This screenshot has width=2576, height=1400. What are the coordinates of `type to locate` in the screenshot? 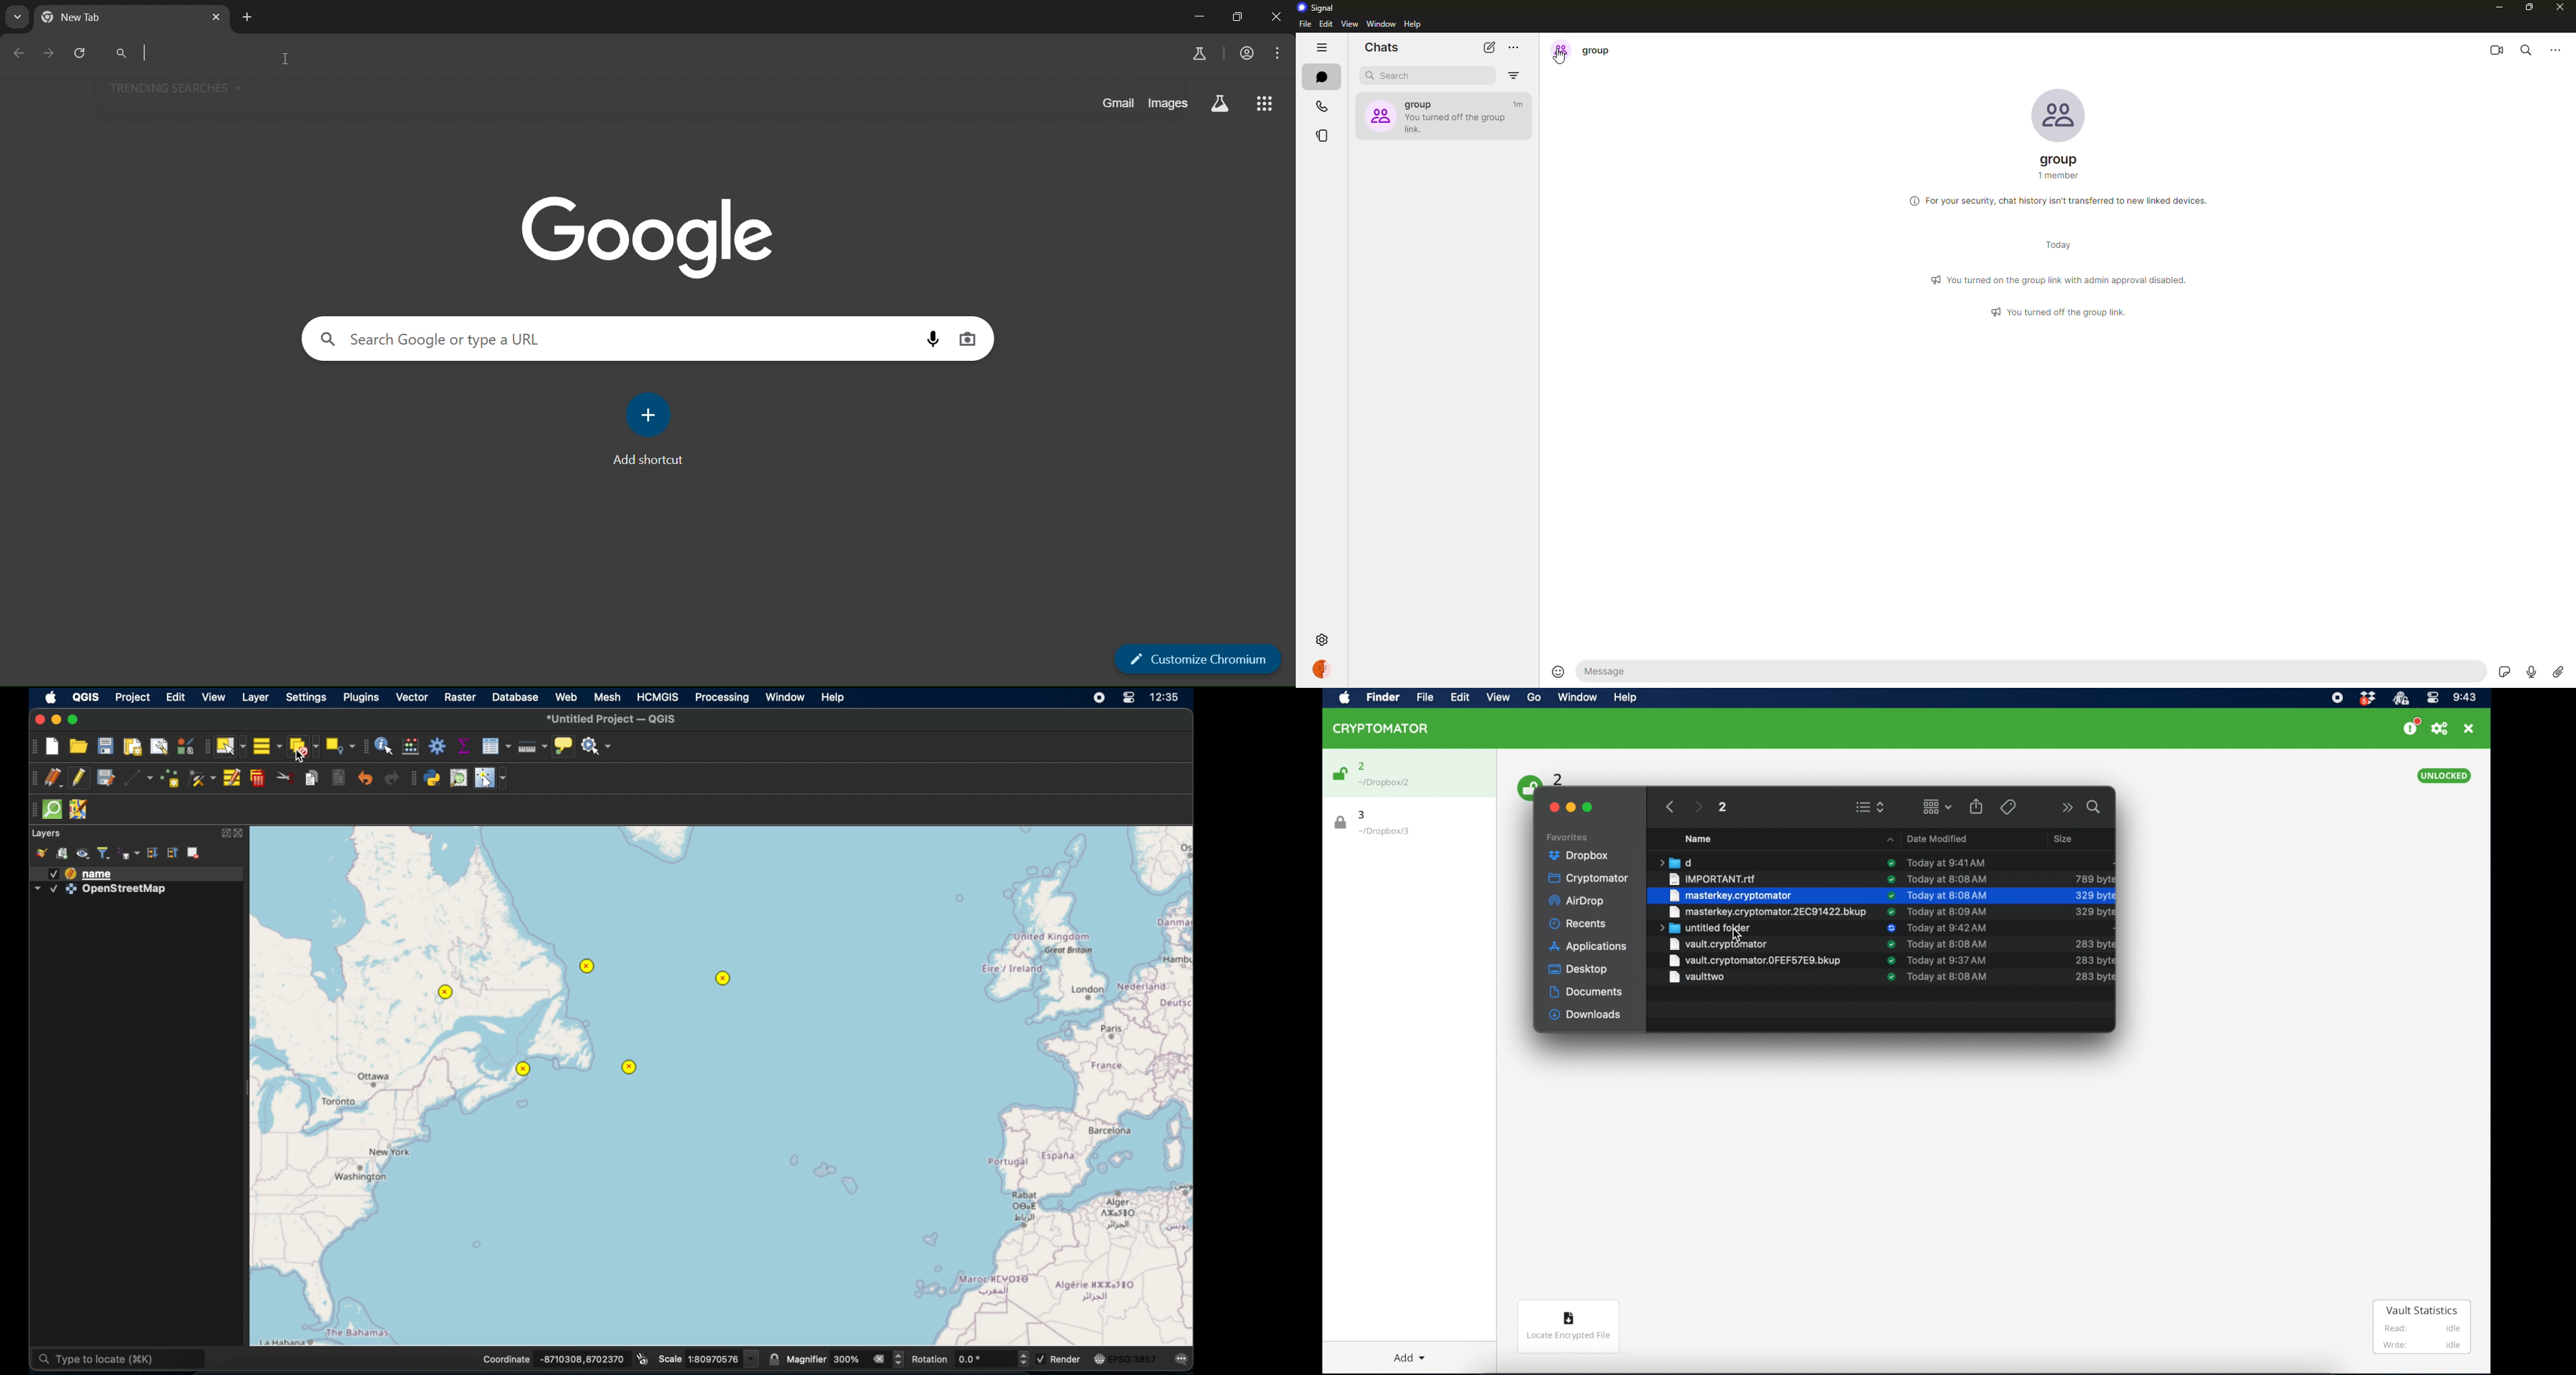 It's located at (118, 1360).